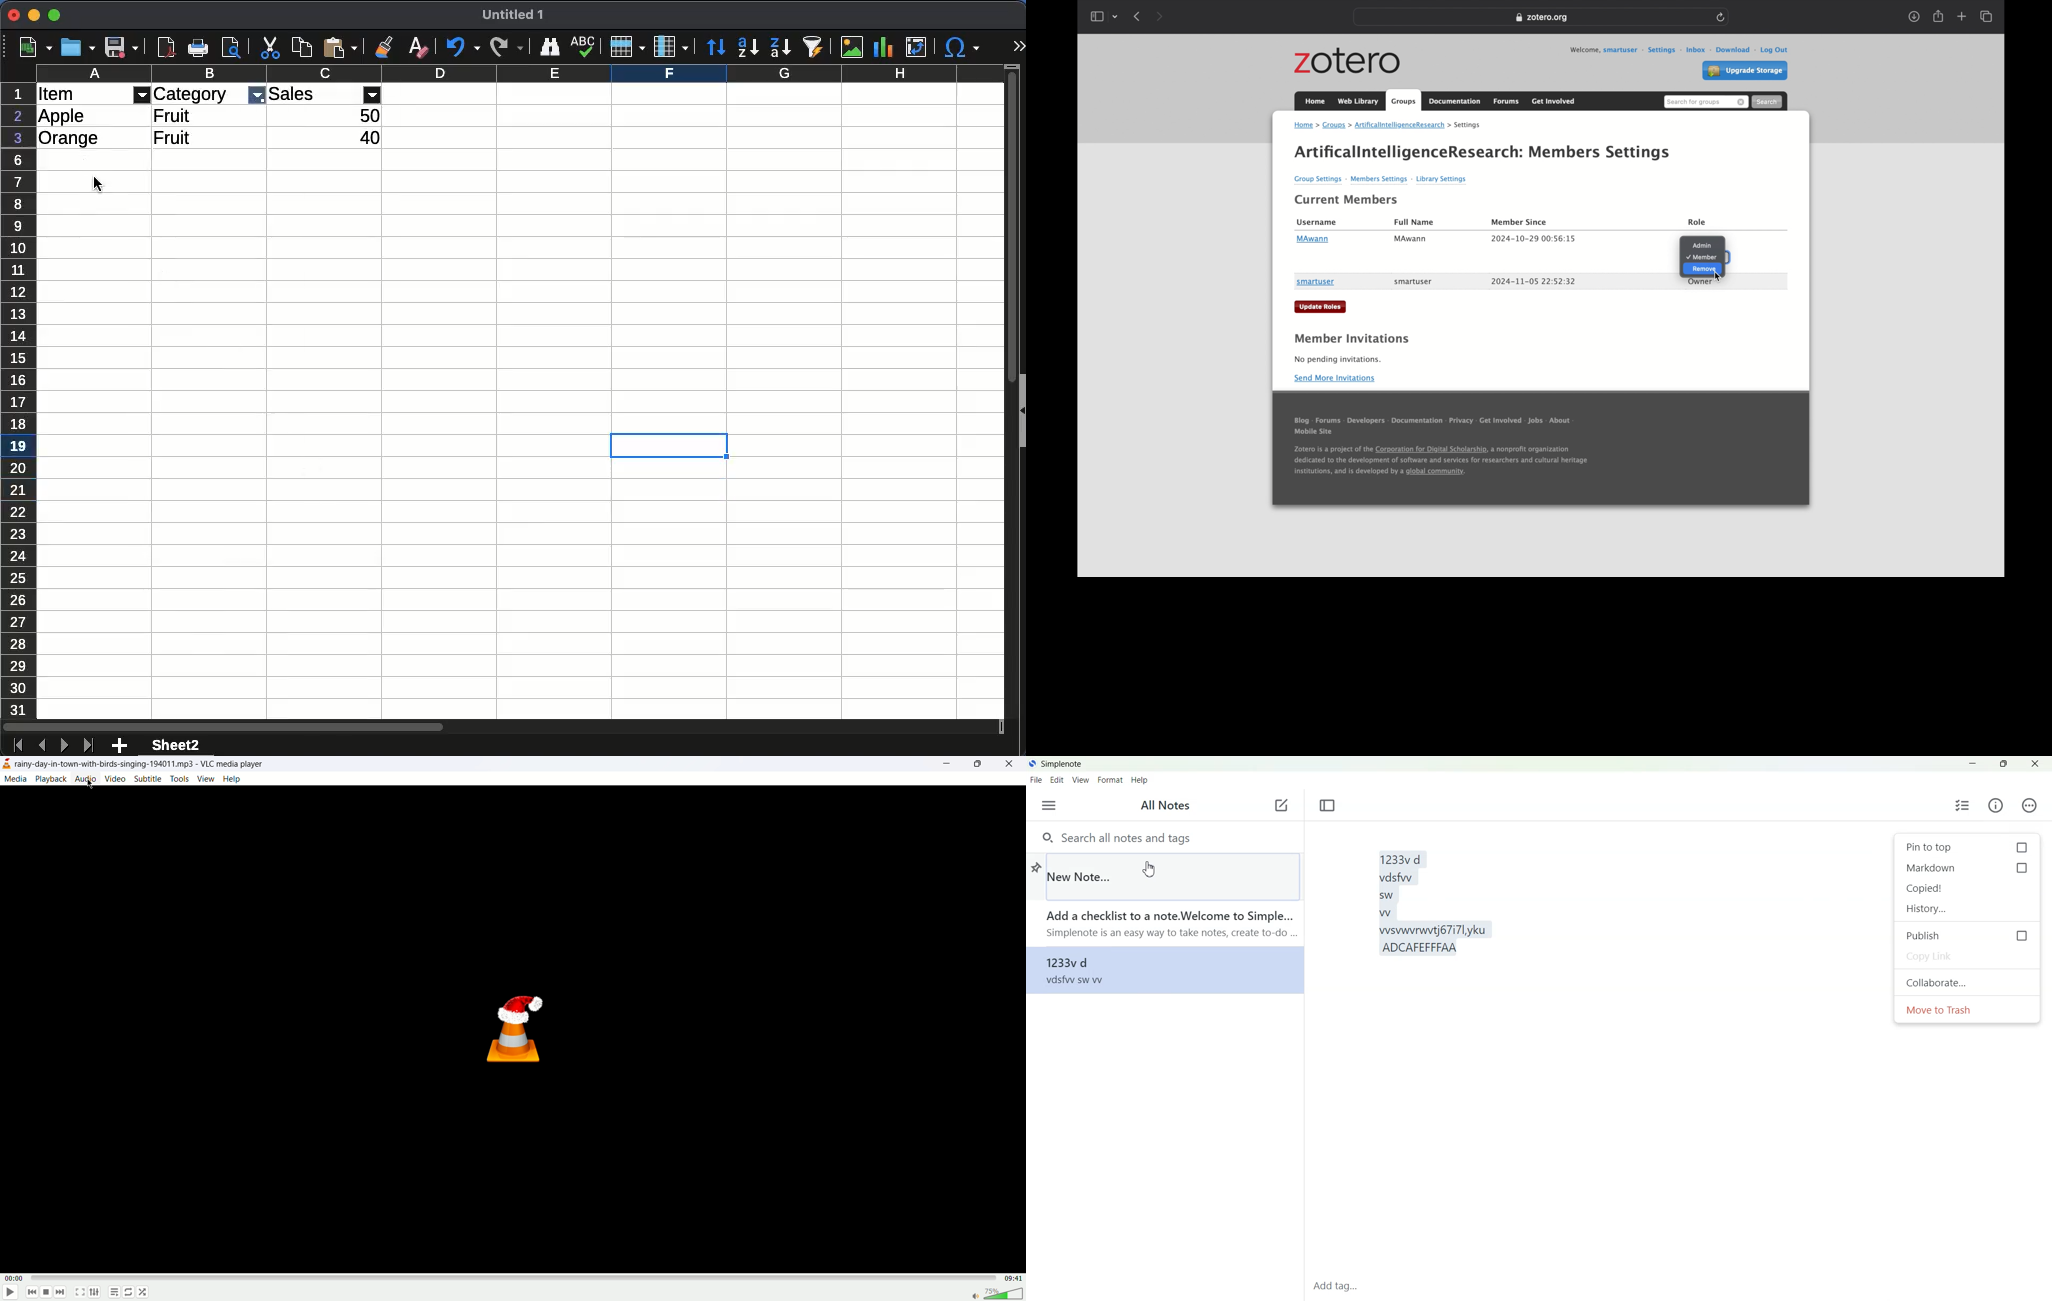 The height and width of the screenshot is (1316, 2072). What do you see at coordinates (142, 763) in the screenshot?
I see `\y-day-in-town-with-birds-singing-194011.mp3 - VLC media player` at bounding box center [142, 763].